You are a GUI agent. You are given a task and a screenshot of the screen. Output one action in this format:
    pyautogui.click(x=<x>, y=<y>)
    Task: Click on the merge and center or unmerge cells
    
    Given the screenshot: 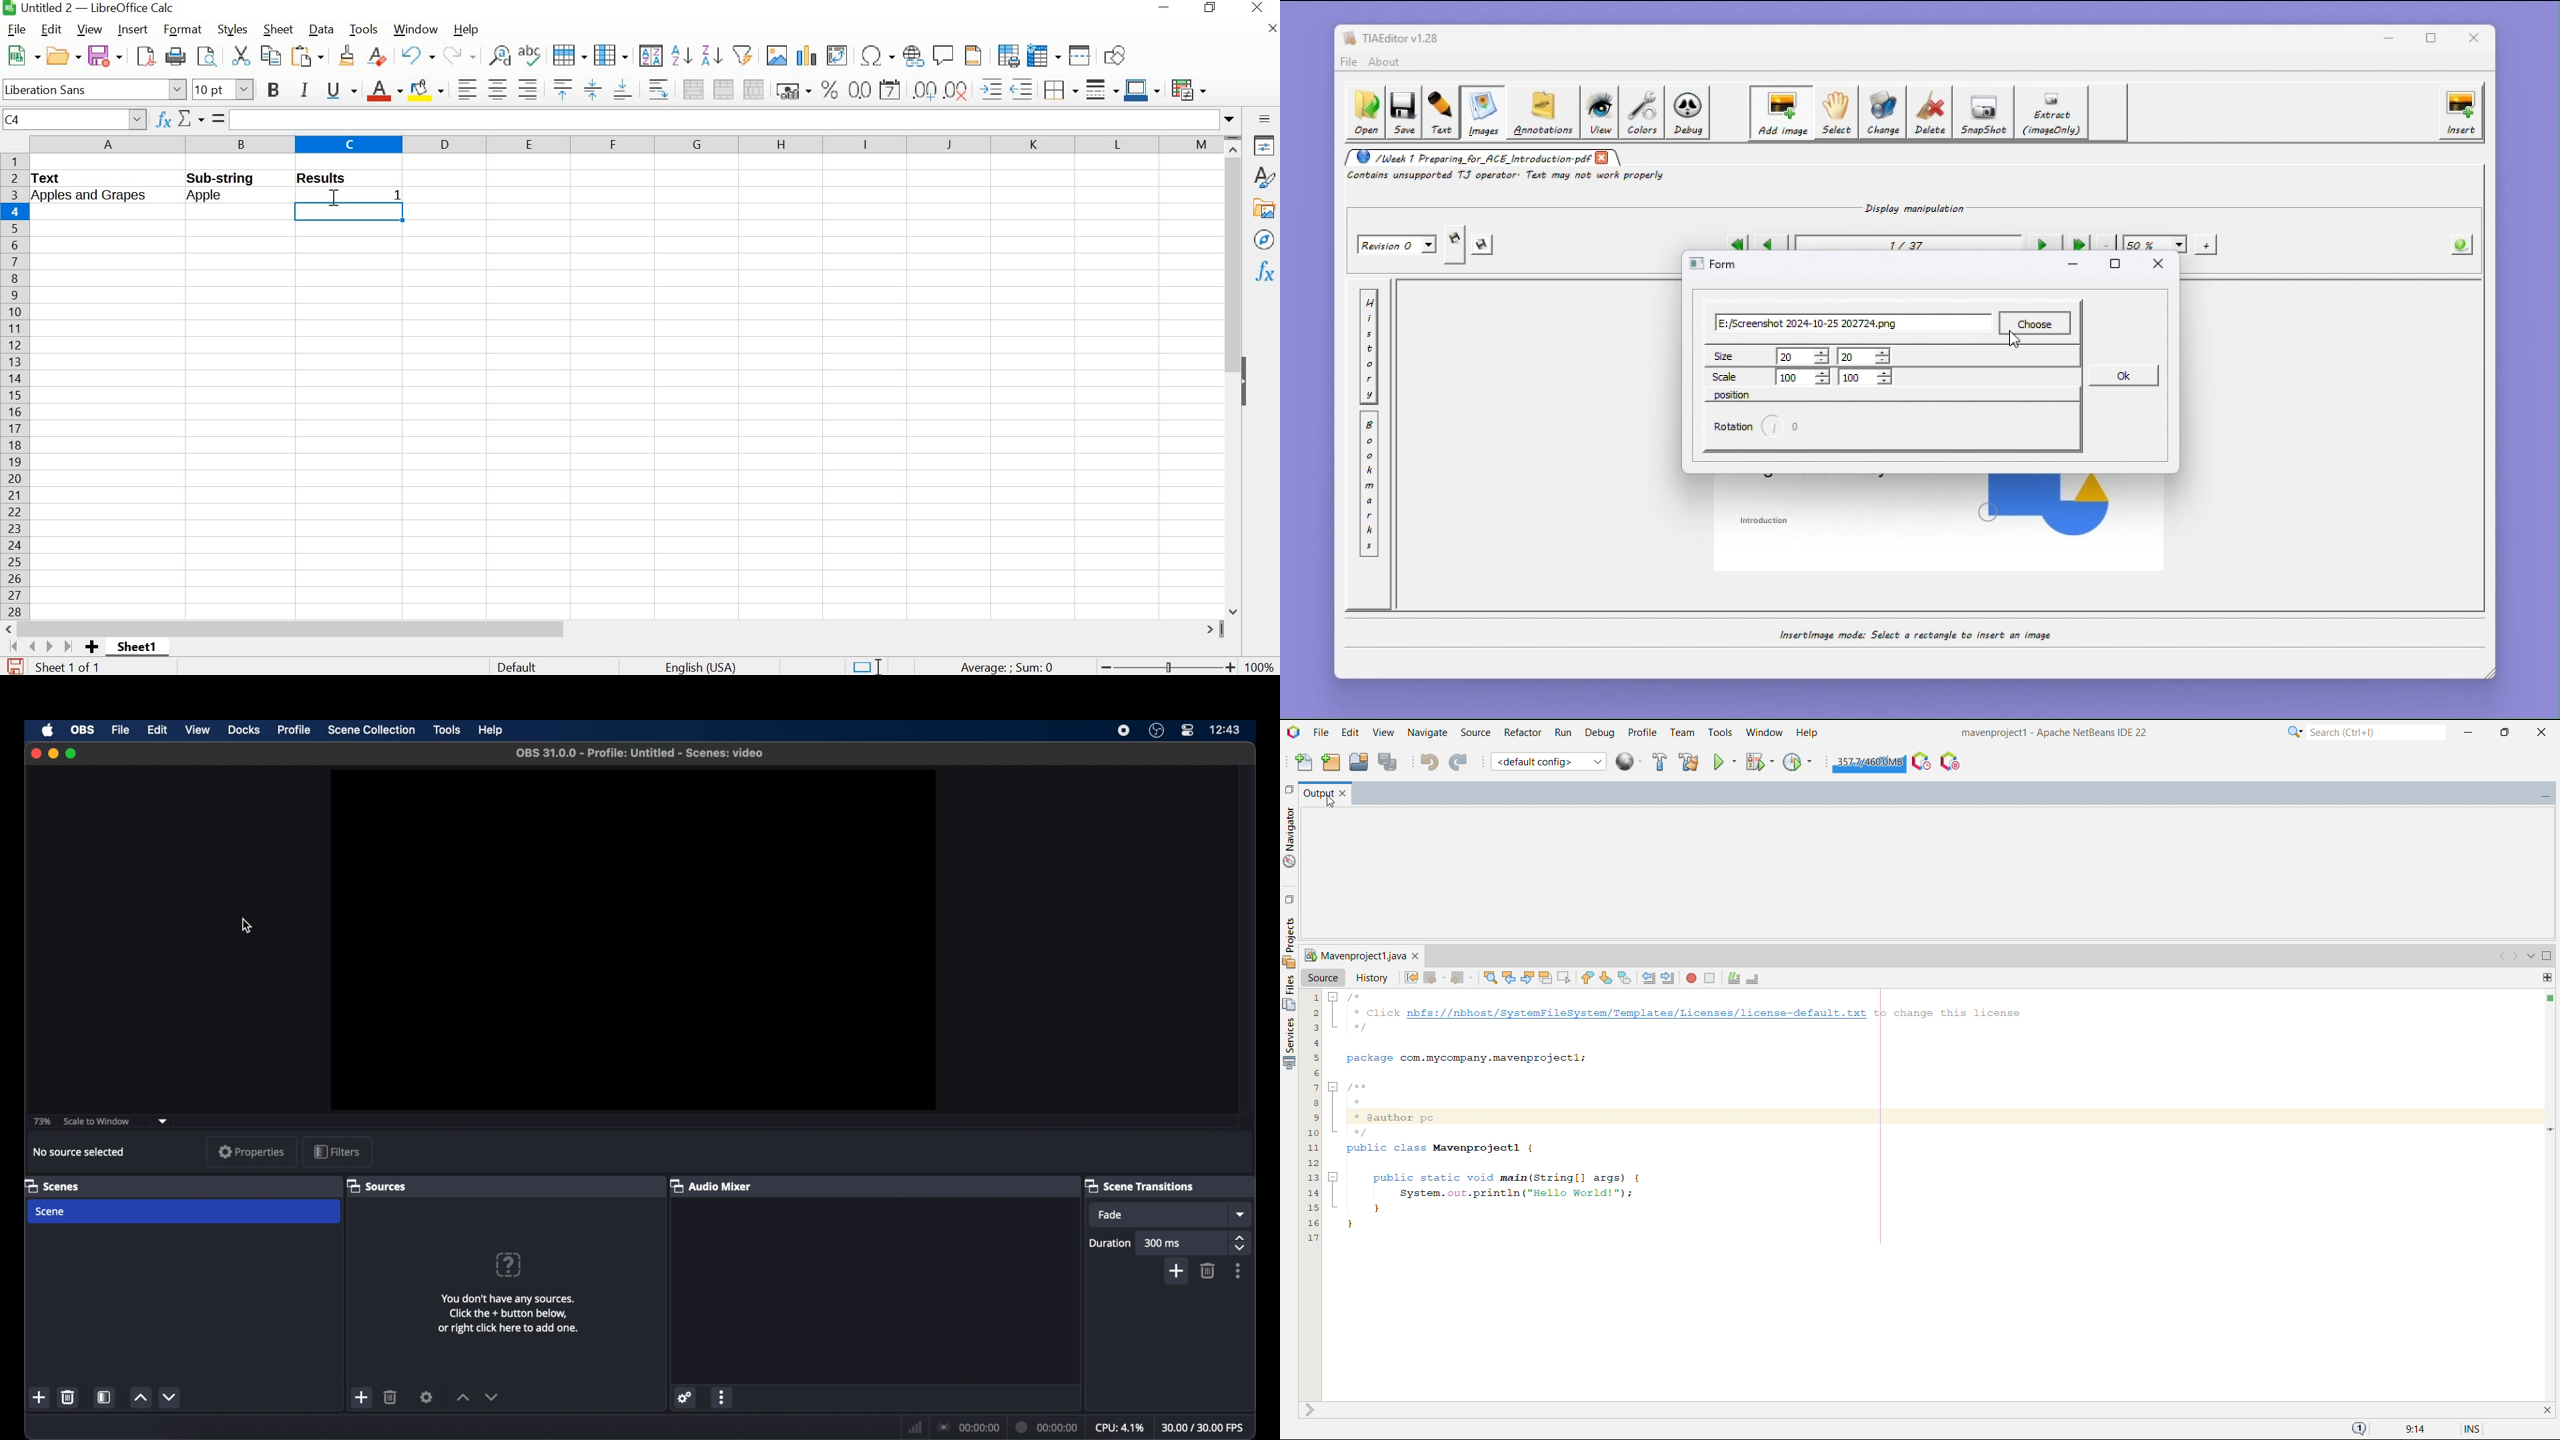 What is the action you would take?
    pyautogui.click(x=693, y=88)
    